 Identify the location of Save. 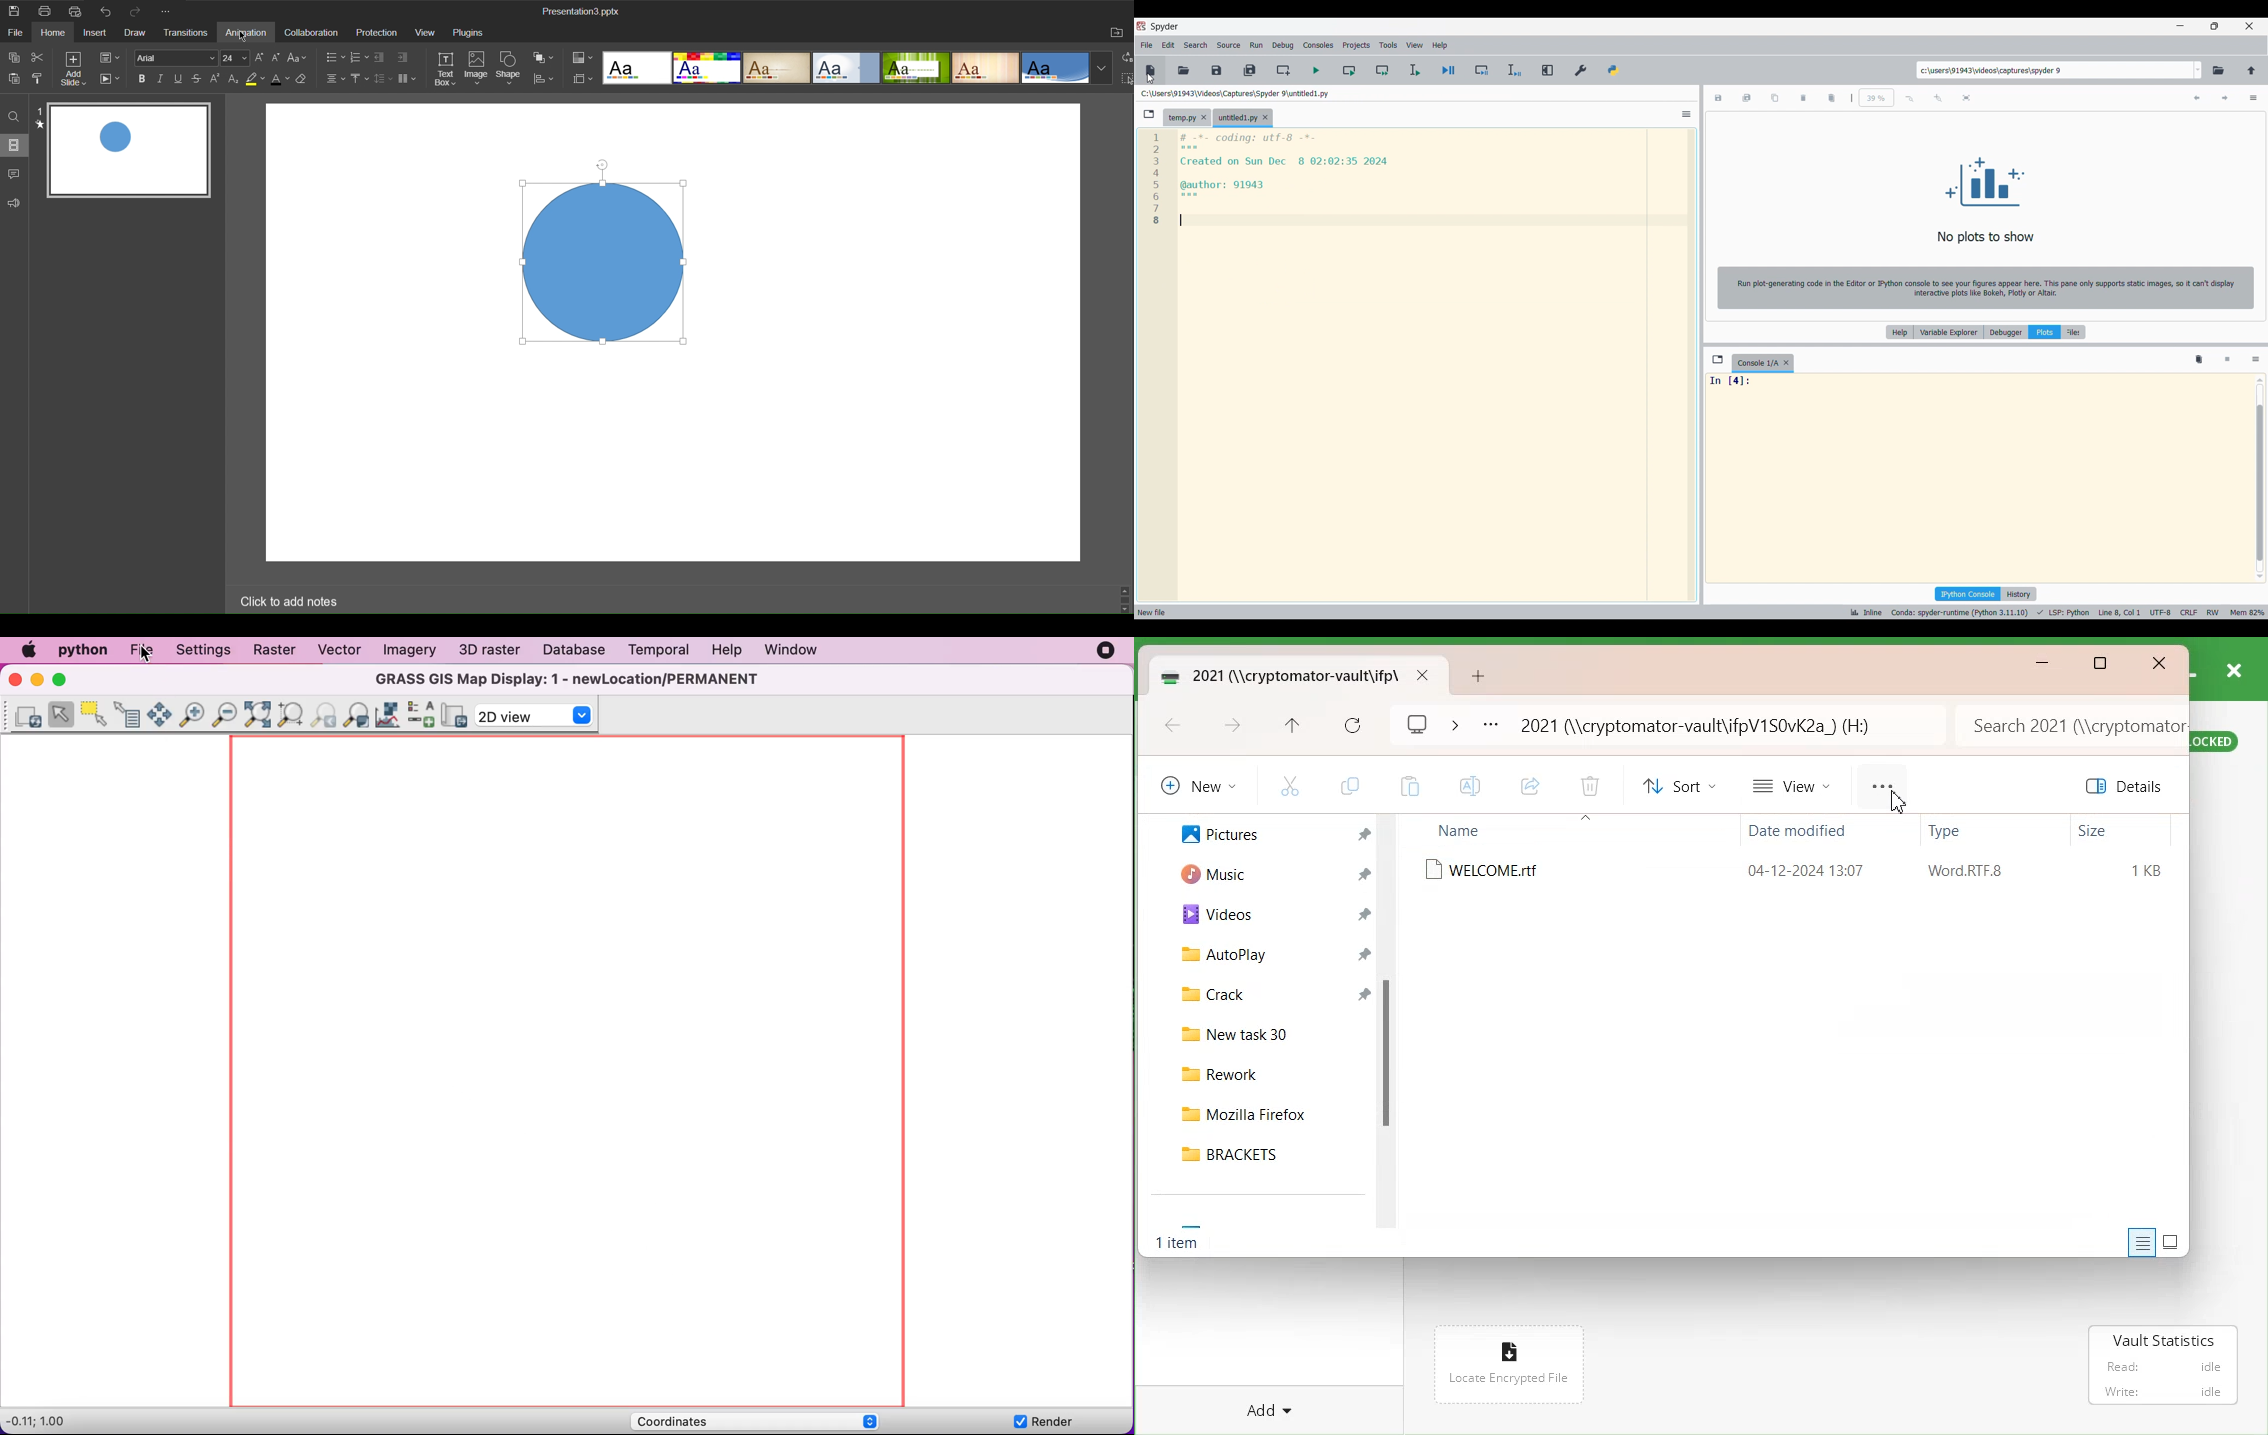
(15, 11).